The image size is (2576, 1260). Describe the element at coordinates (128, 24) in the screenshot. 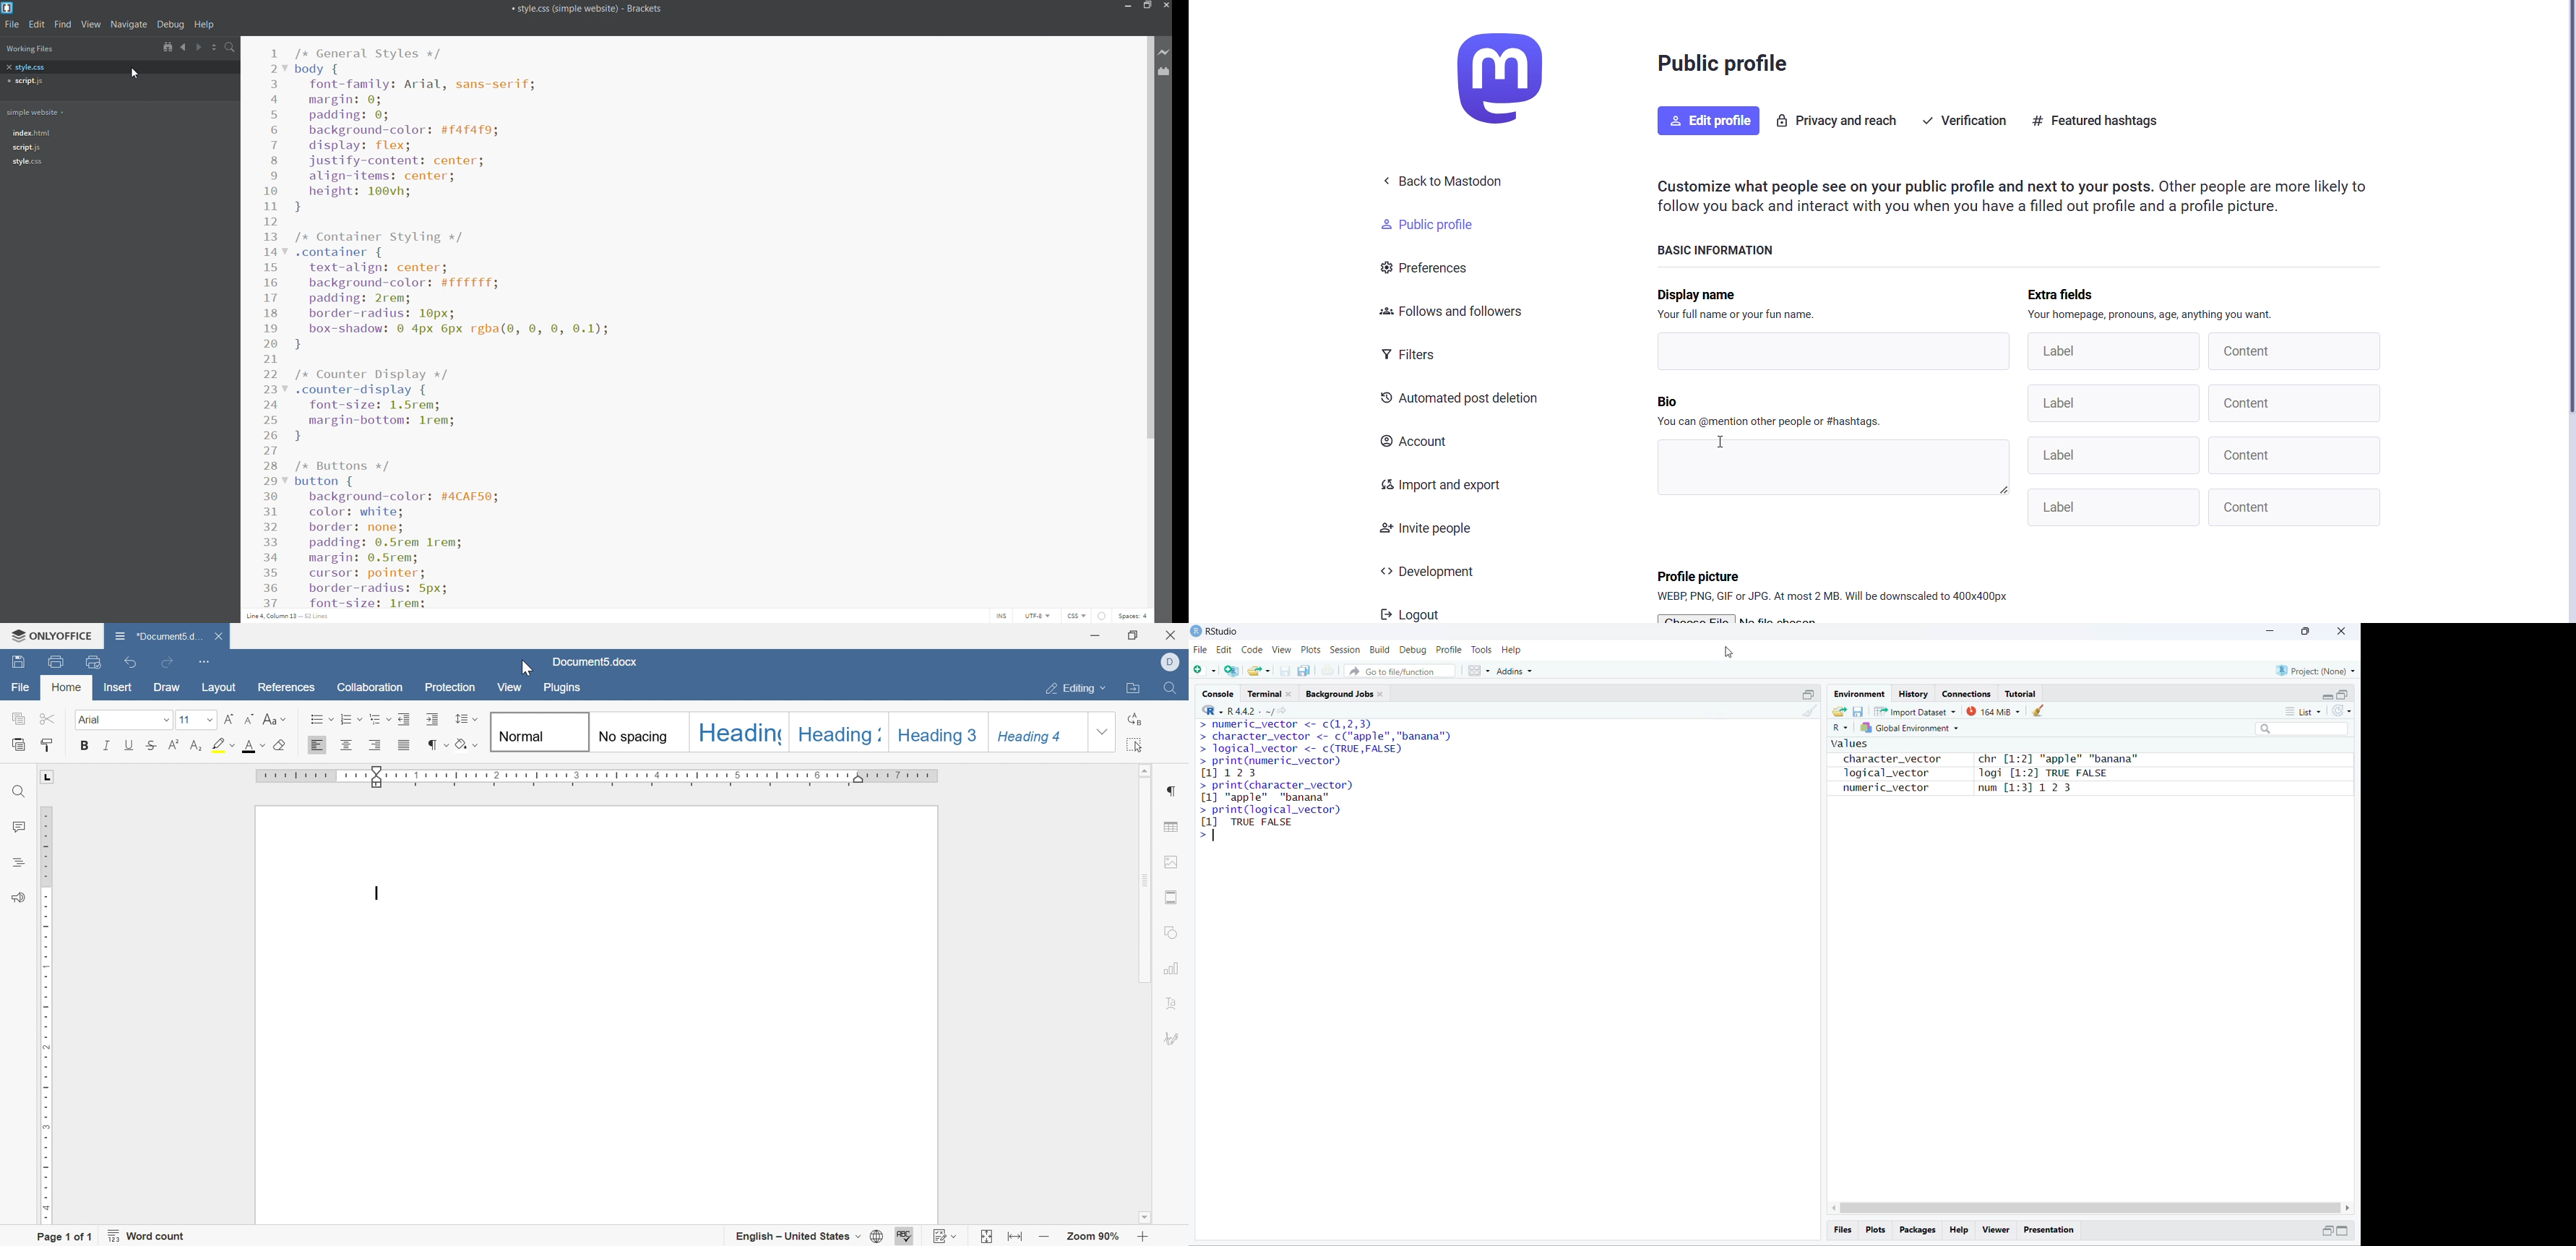

I see `navigate` at that location.